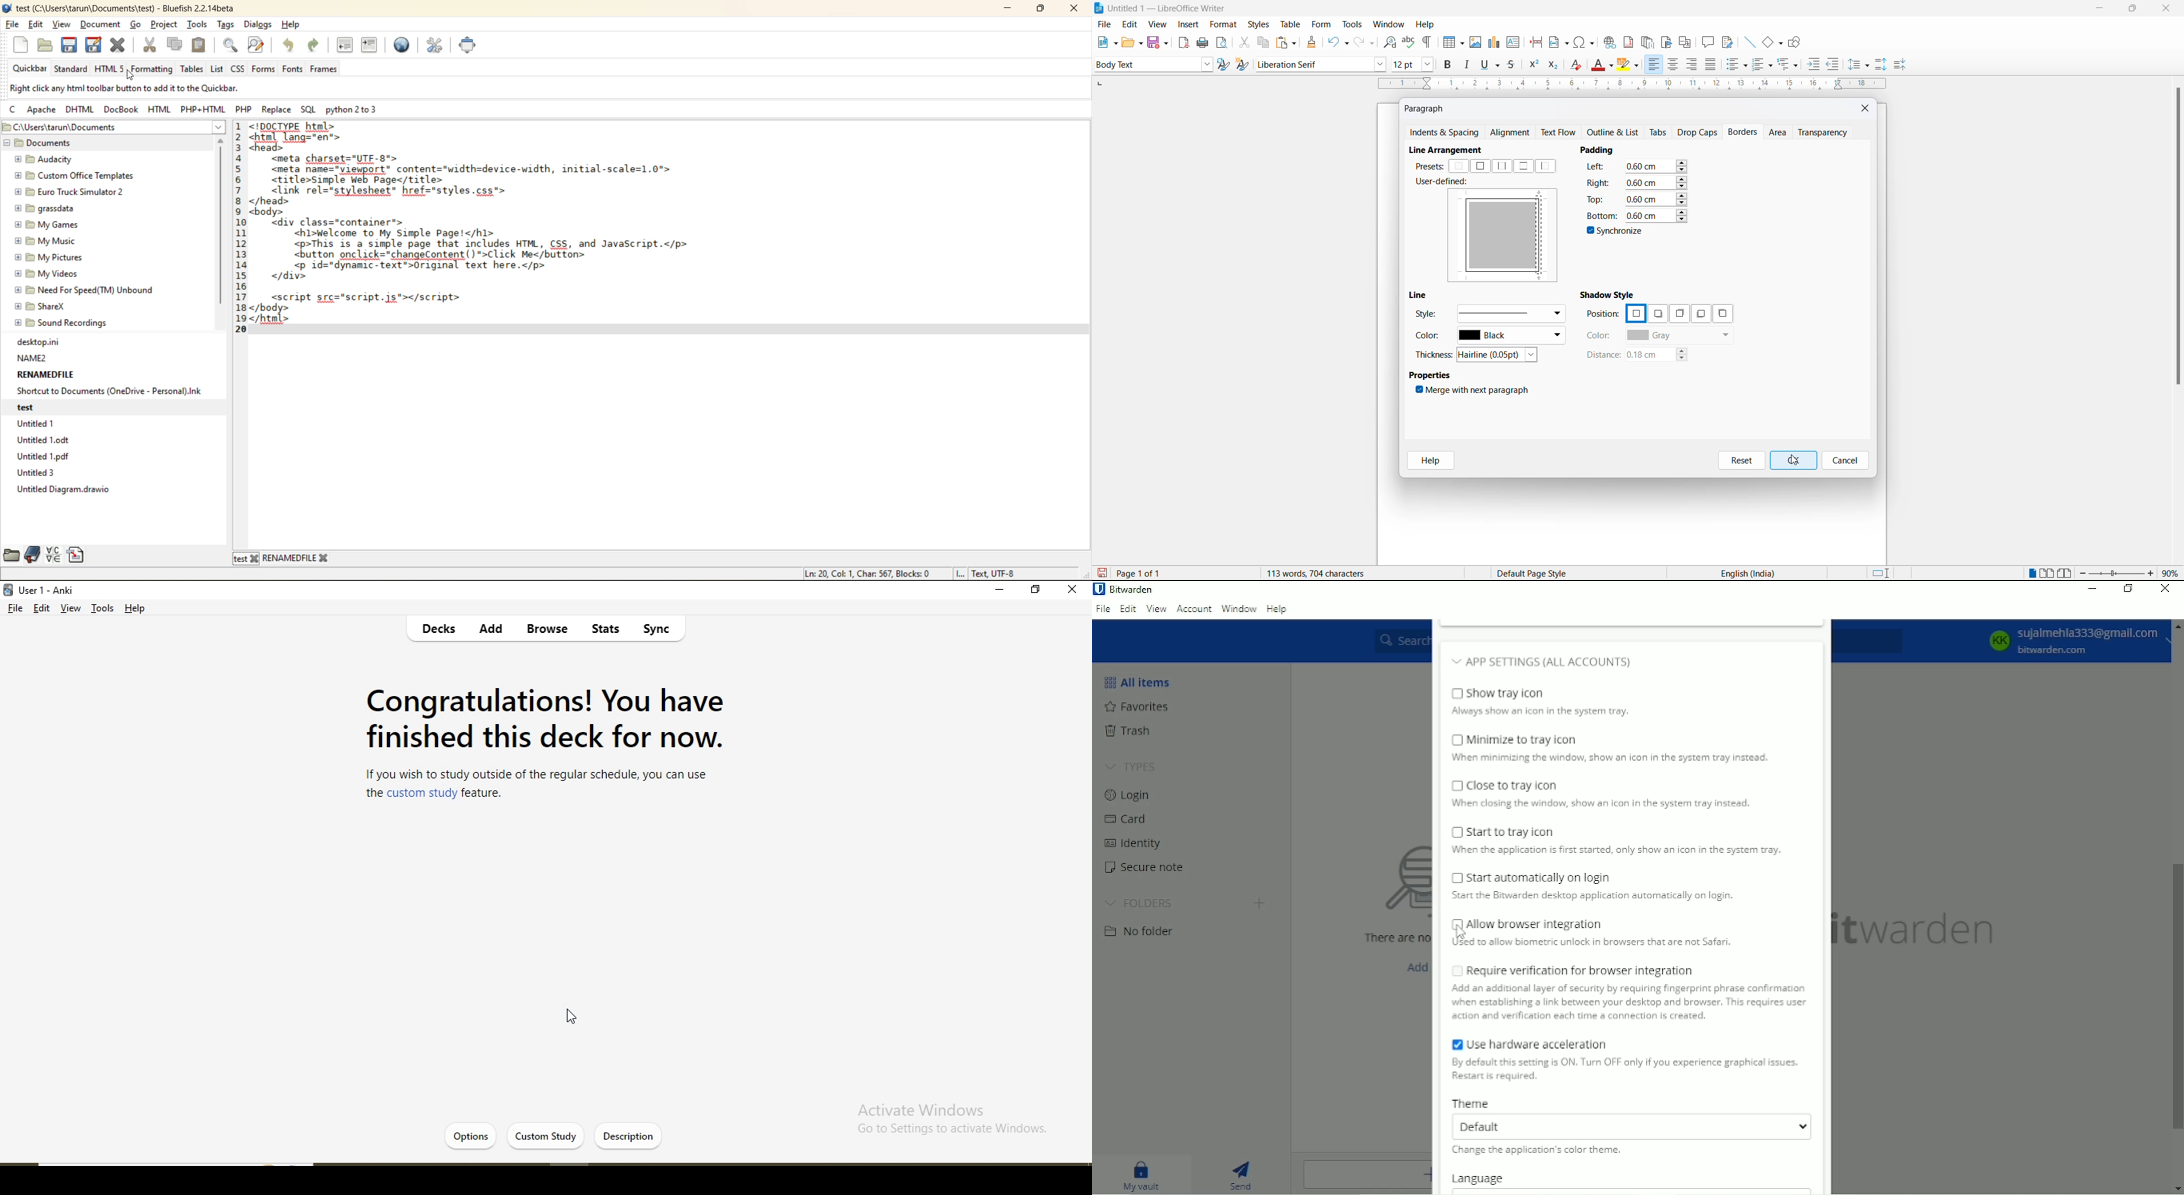 The width and height of the screenshot is (2184, 1204). Describe the element at coordinates (70, 610) in the screenshot. I see `view` at that location.